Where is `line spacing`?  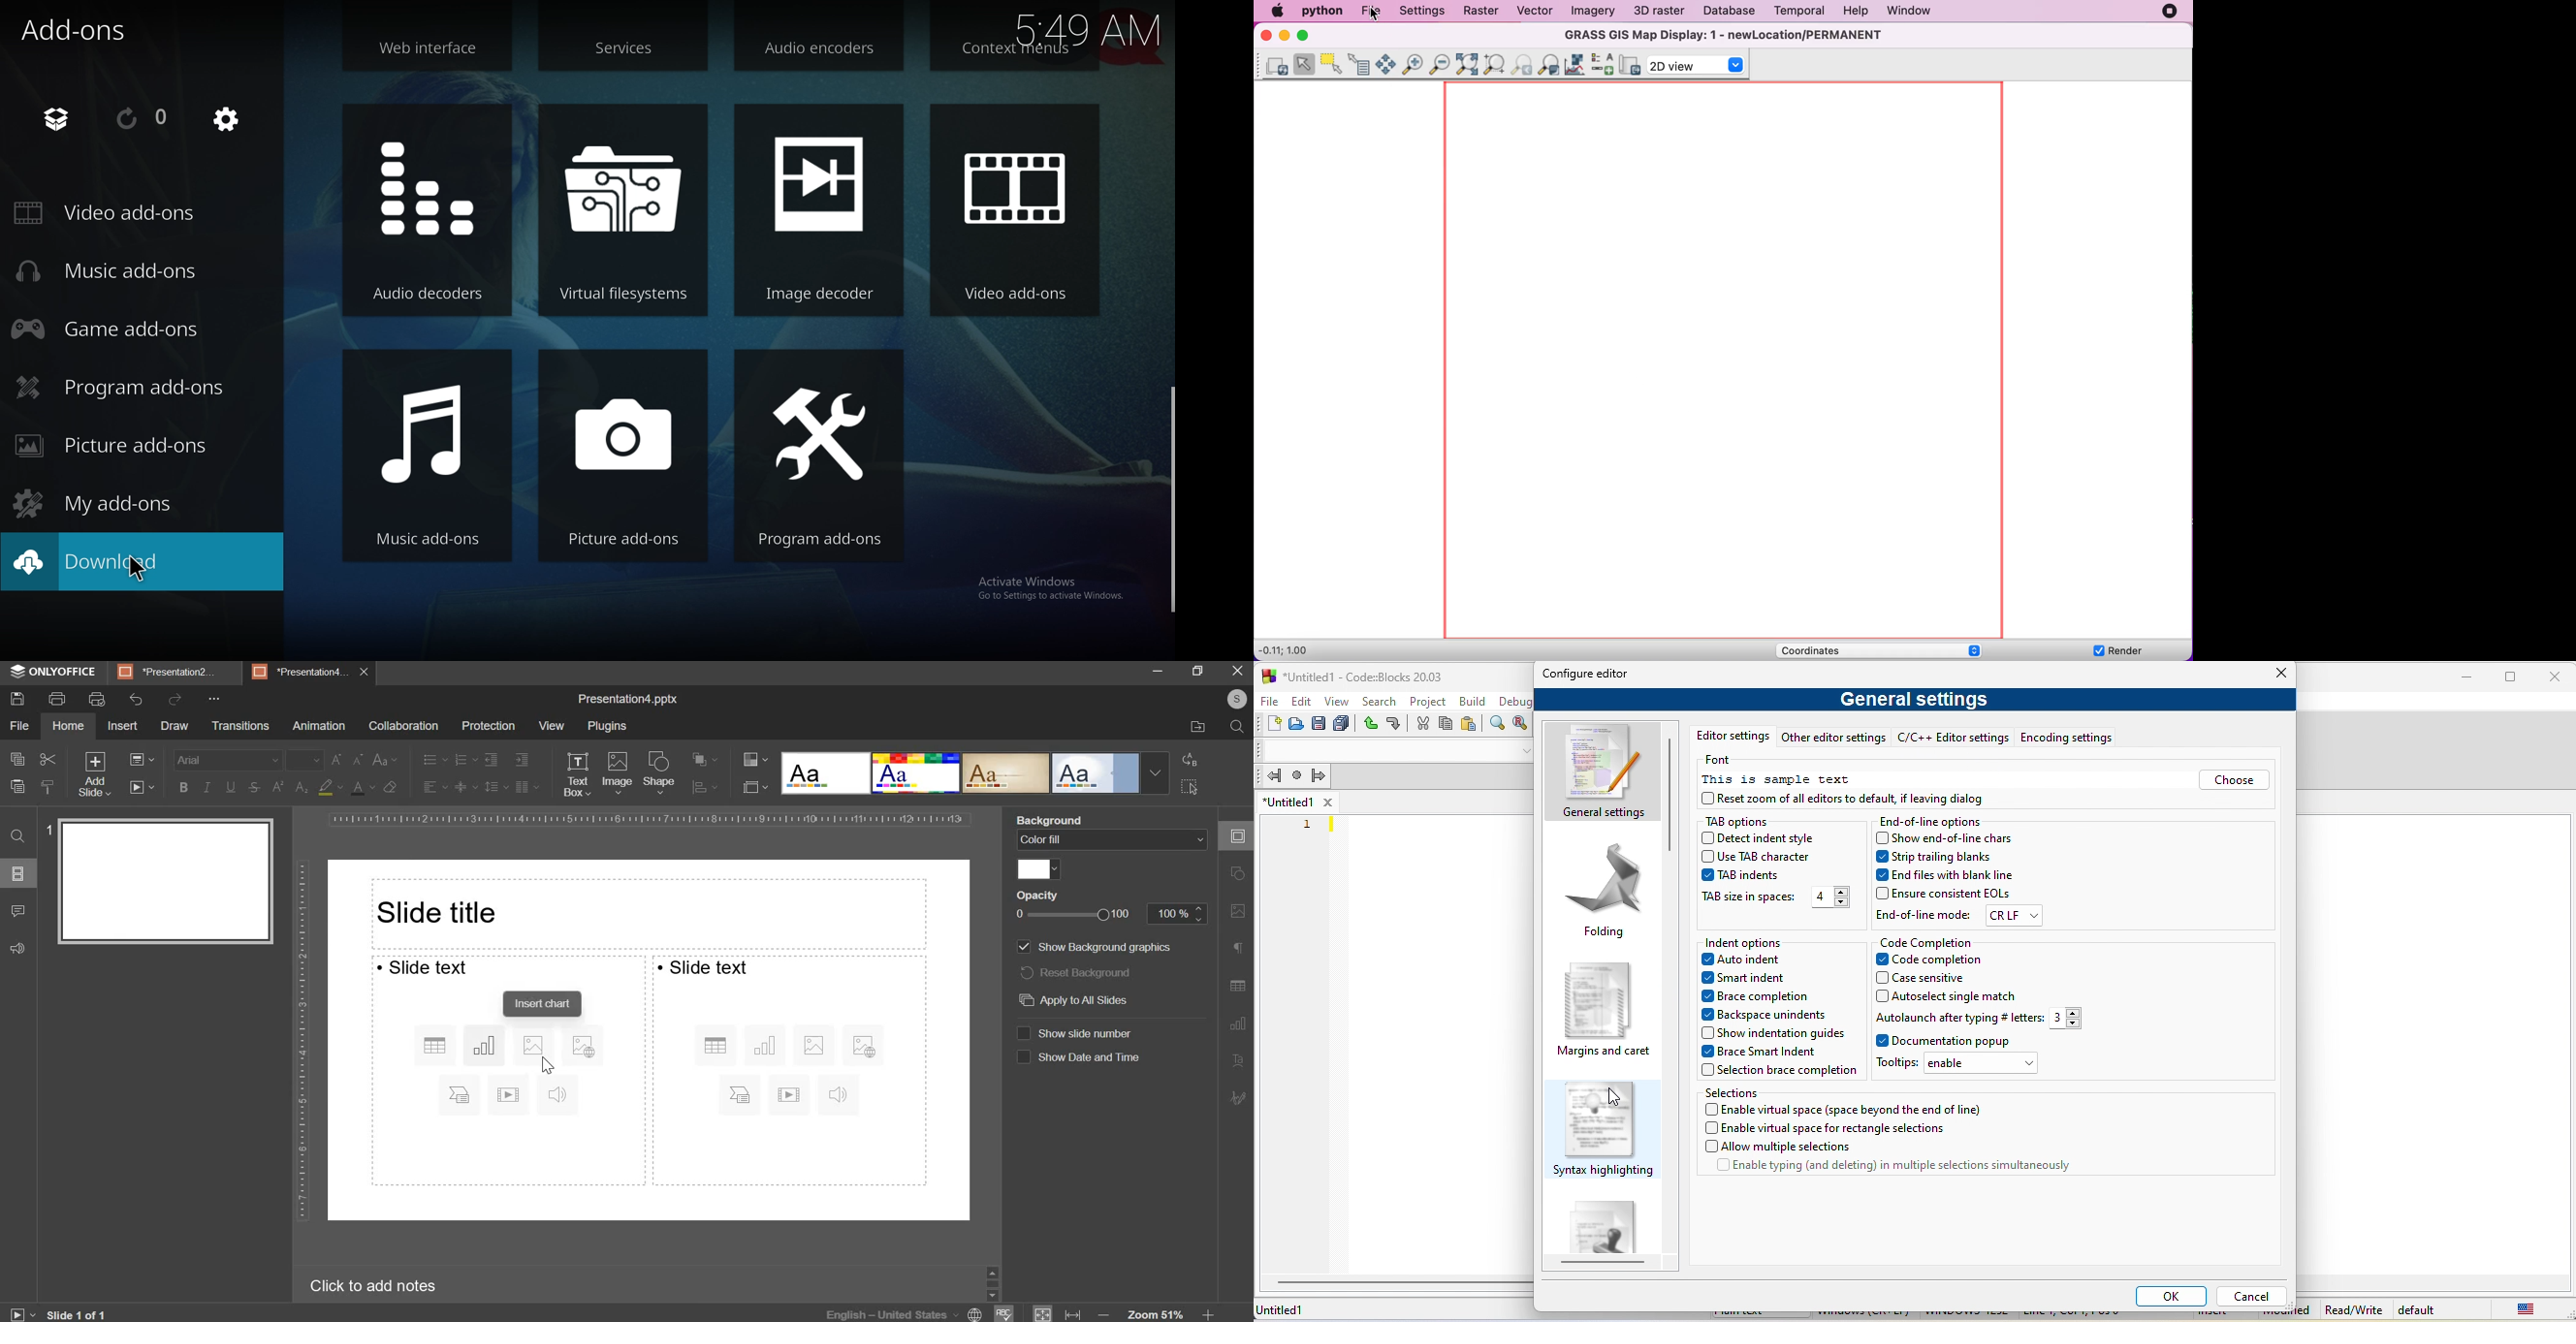 line spacing is located at coordinates (491, 786).